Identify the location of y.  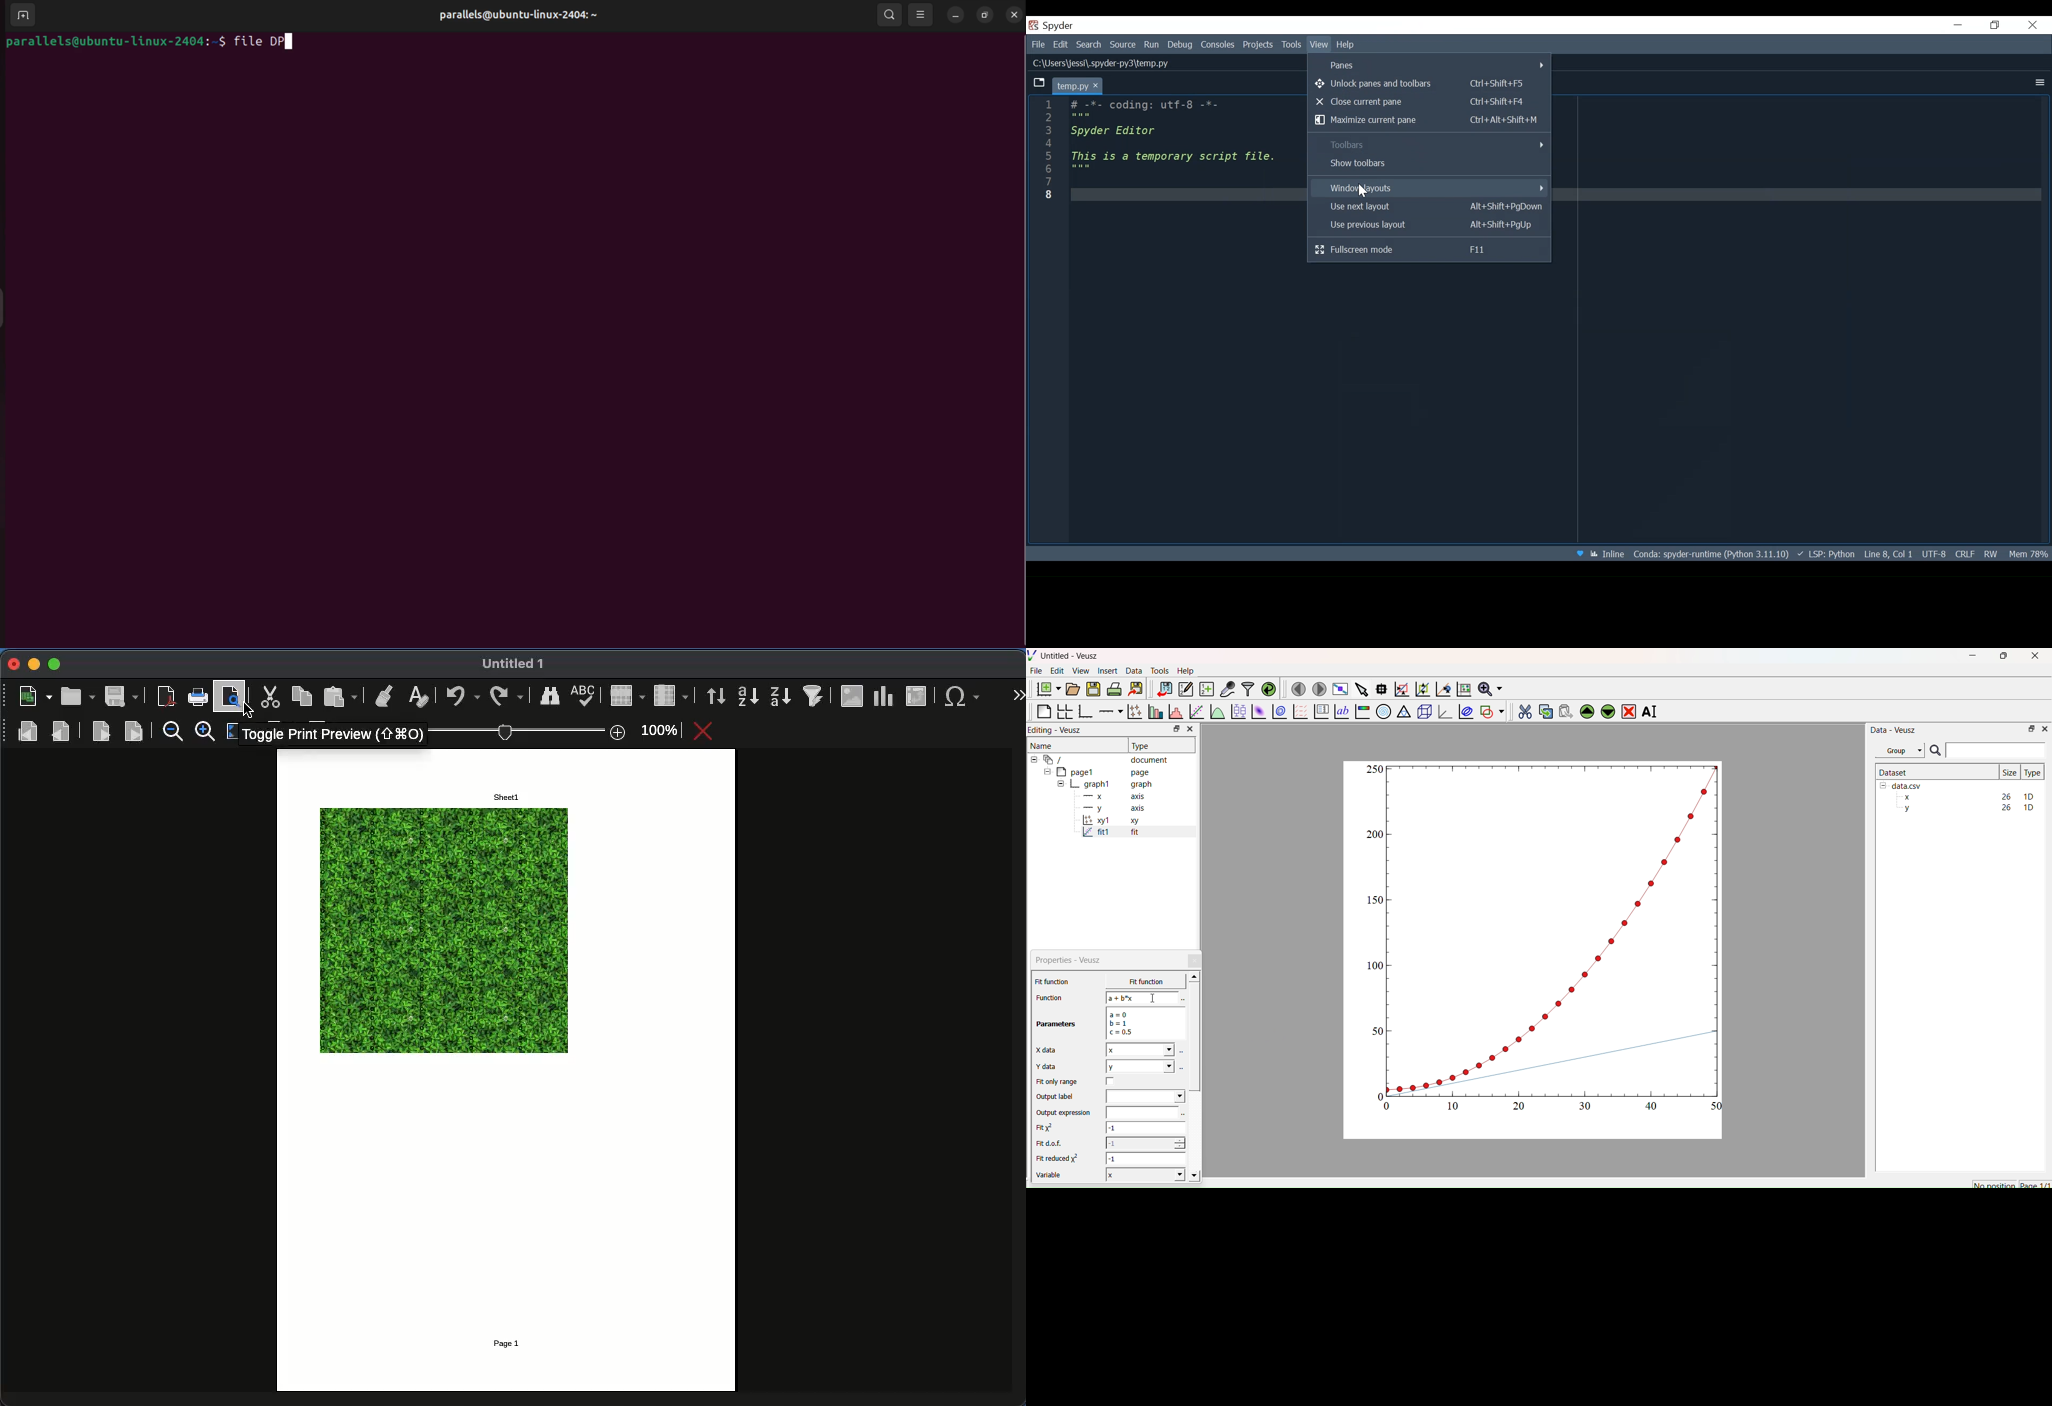
(1139, 1067).